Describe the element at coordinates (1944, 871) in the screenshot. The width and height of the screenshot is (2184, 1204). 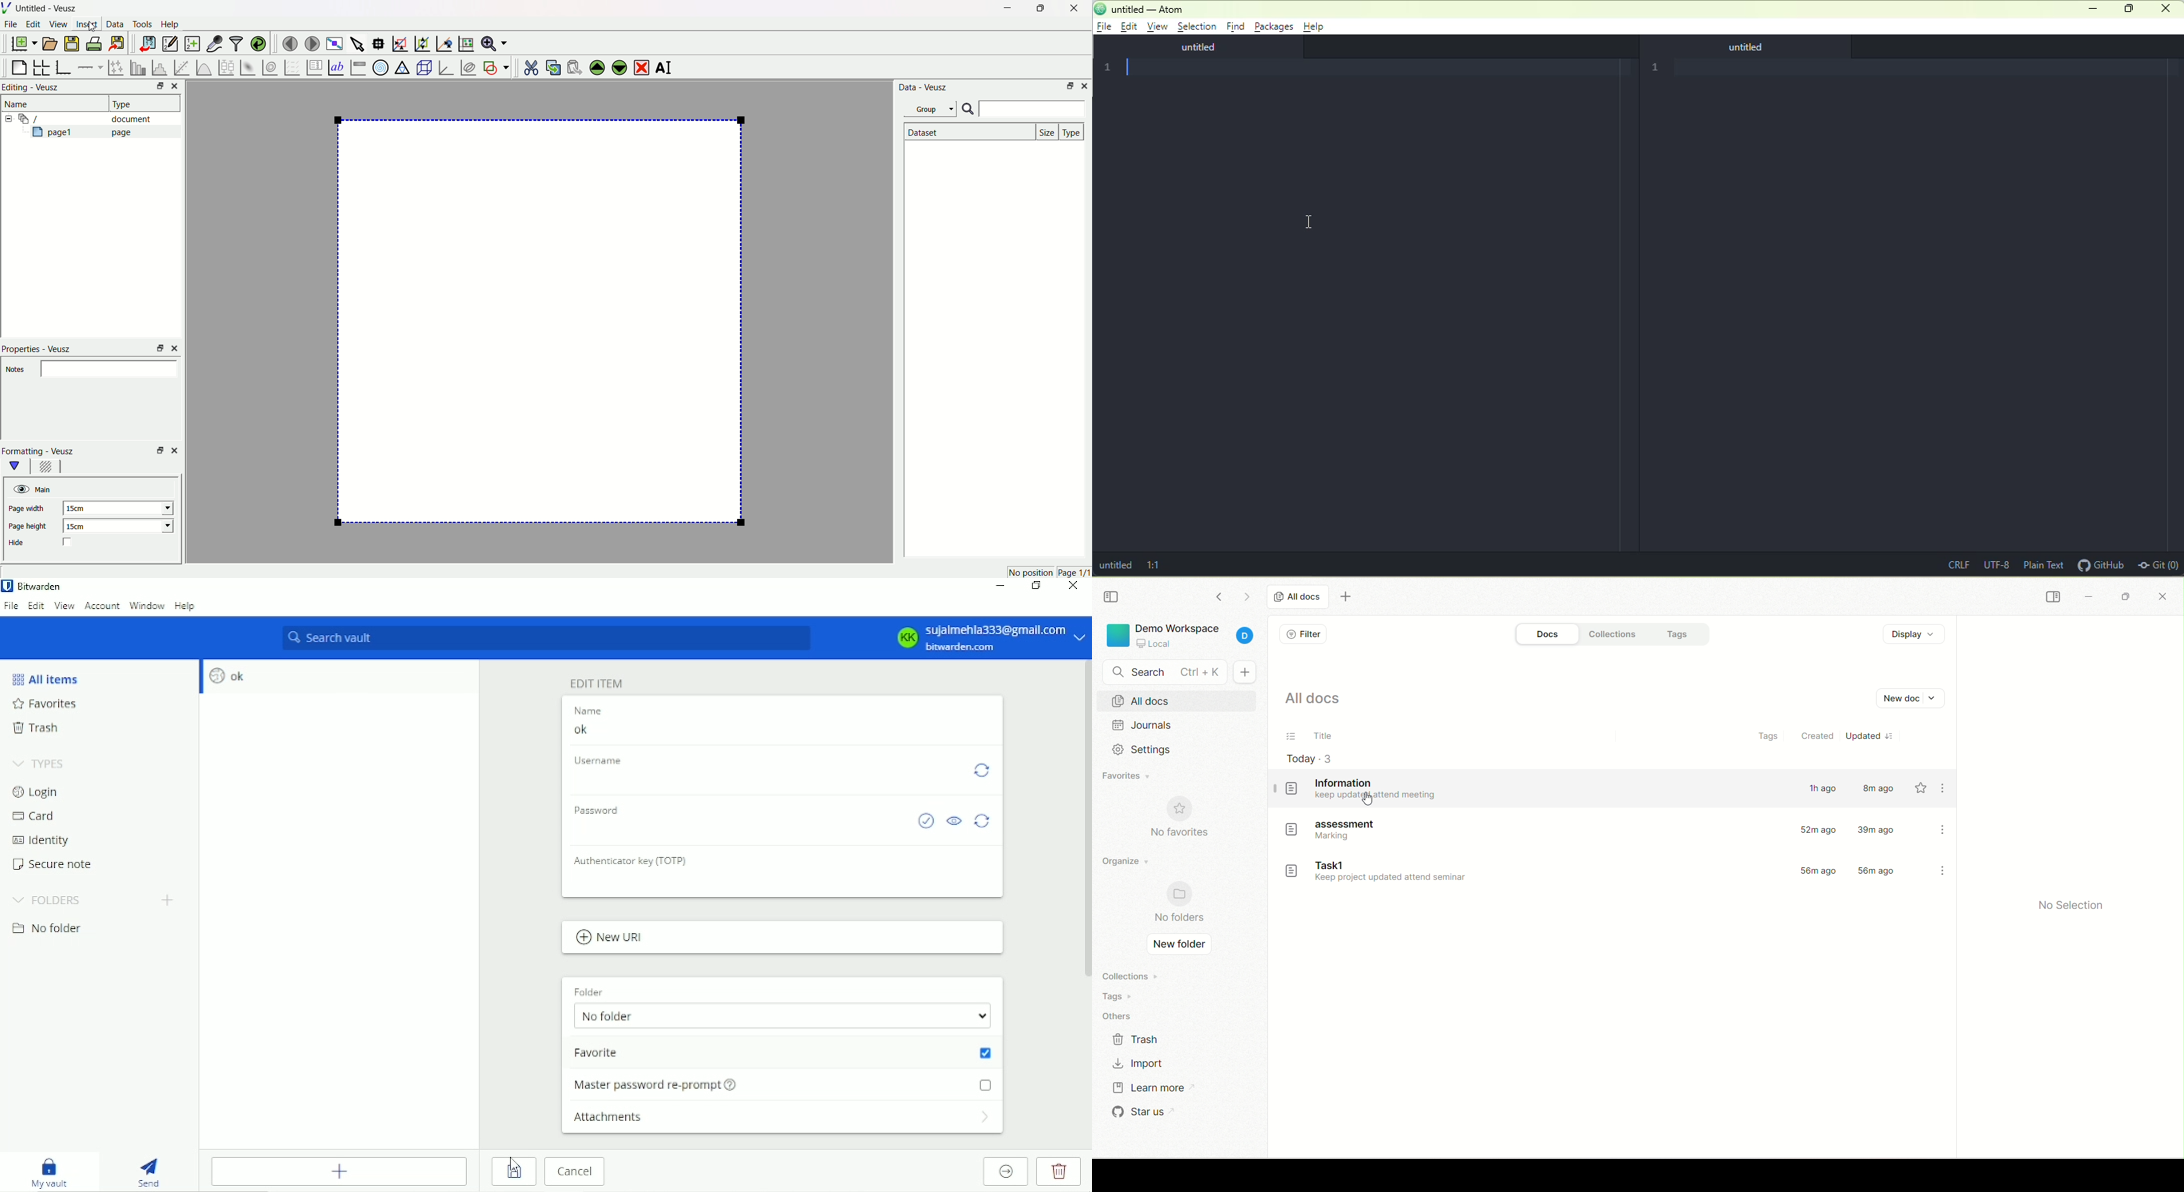
I see `options` at that location.